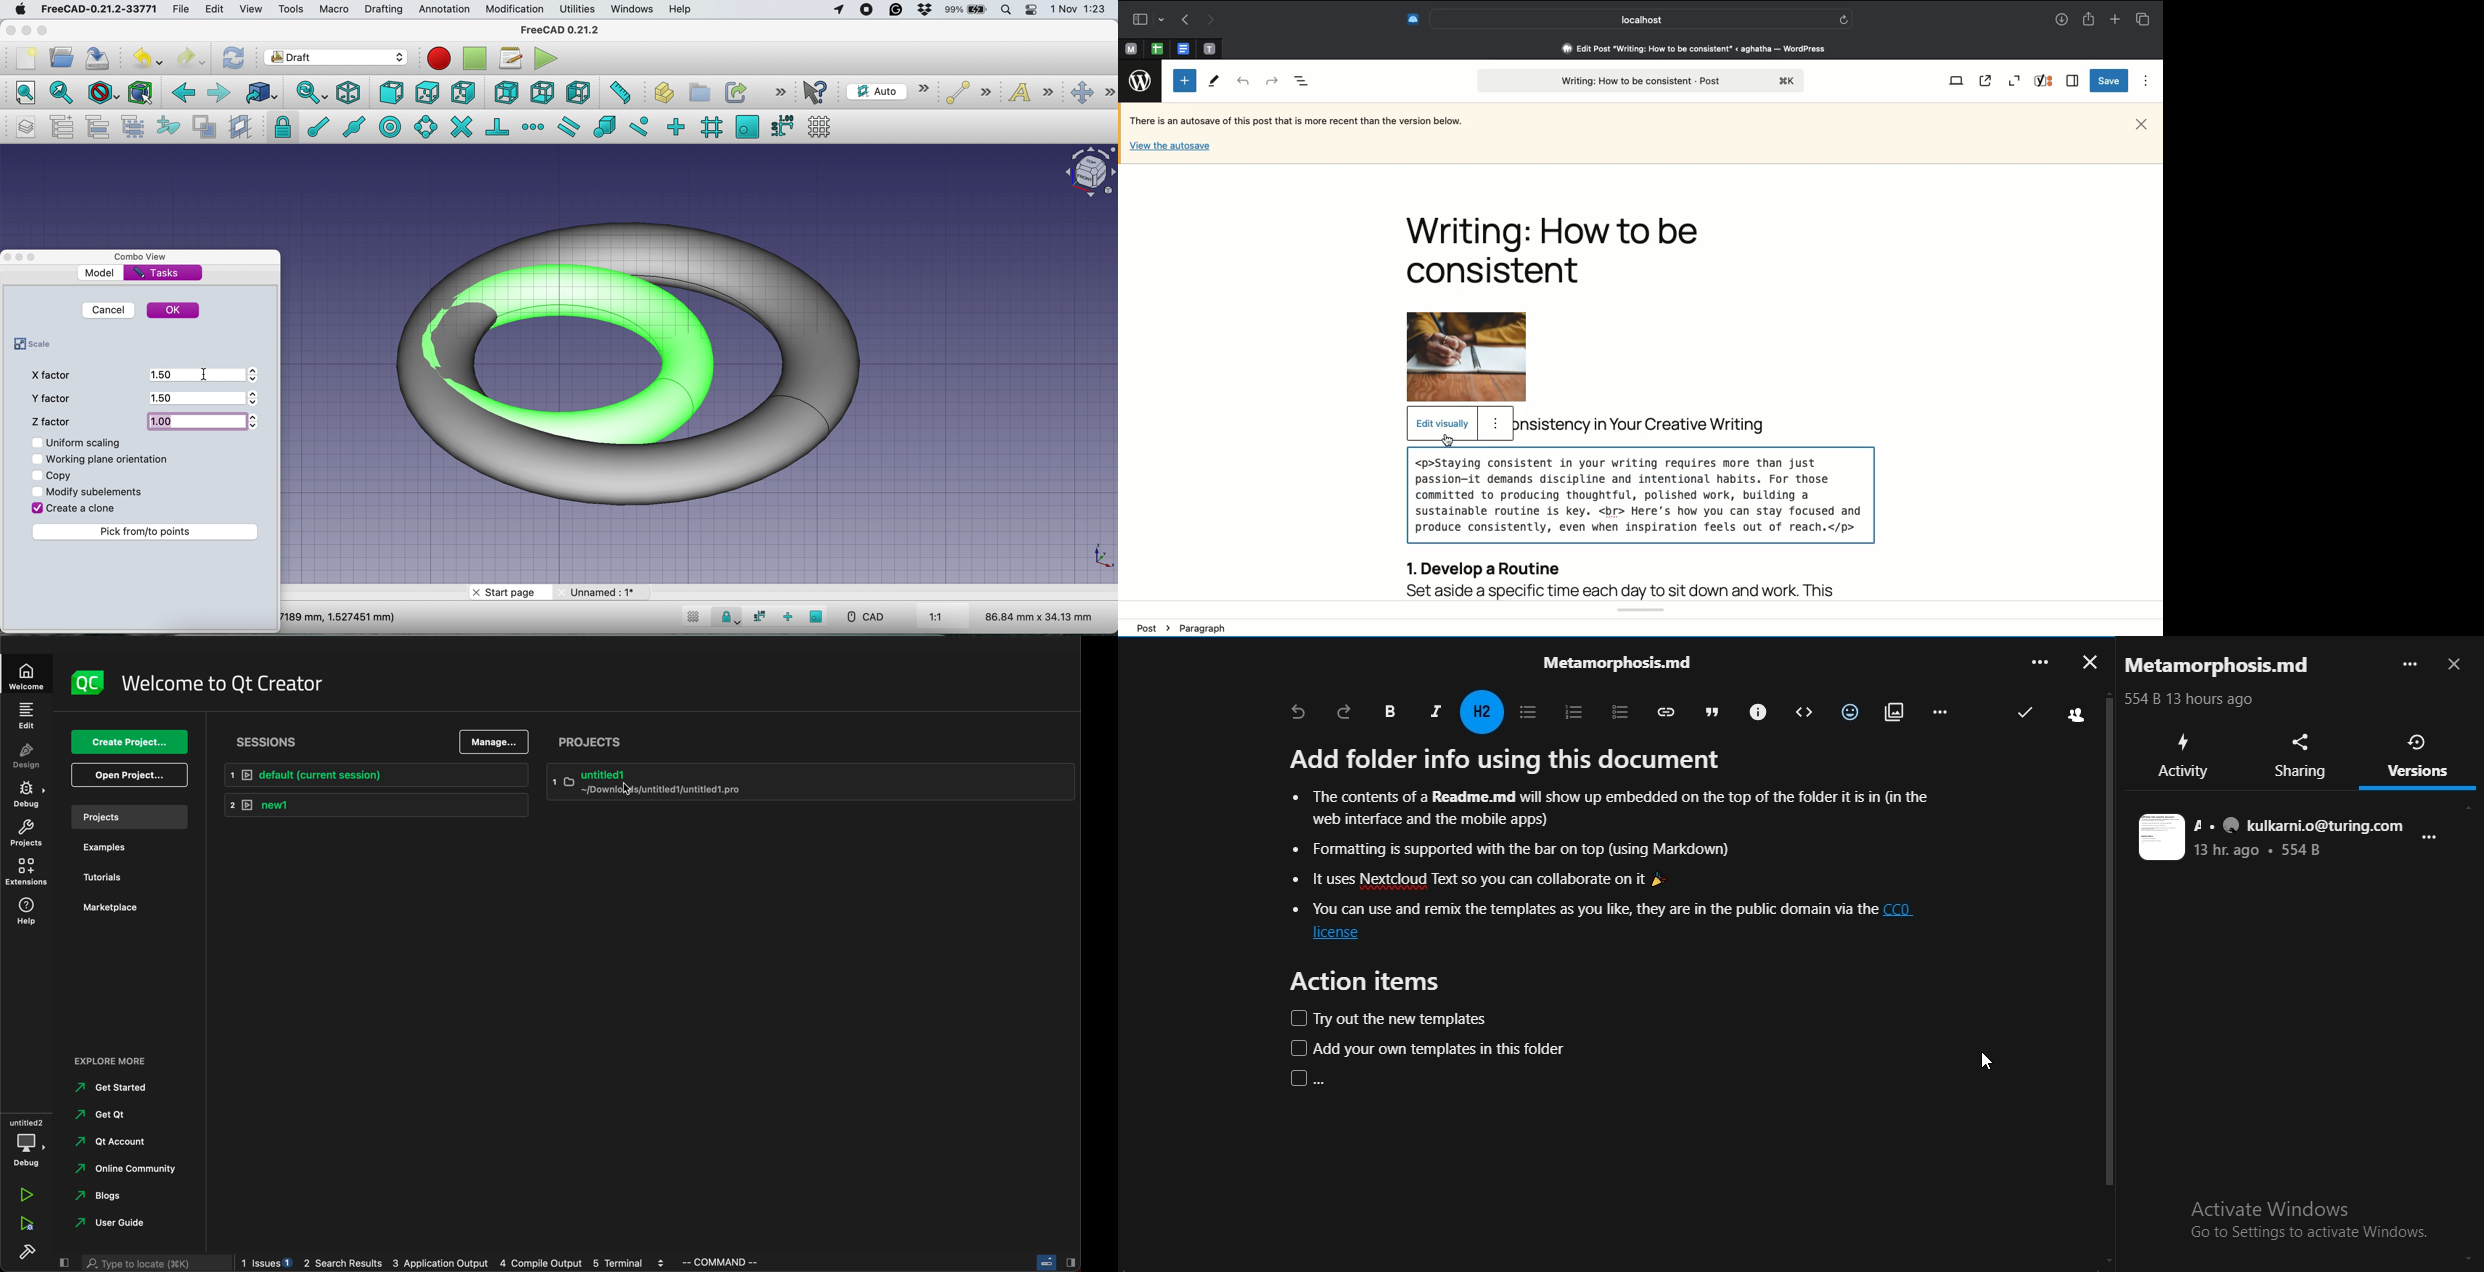 The width and height of the screenshot is (2492, 1288). What do you see at coordinates (124, 1197) in the screenshot?
I see `blogs` at bounding box center [124, 1197].